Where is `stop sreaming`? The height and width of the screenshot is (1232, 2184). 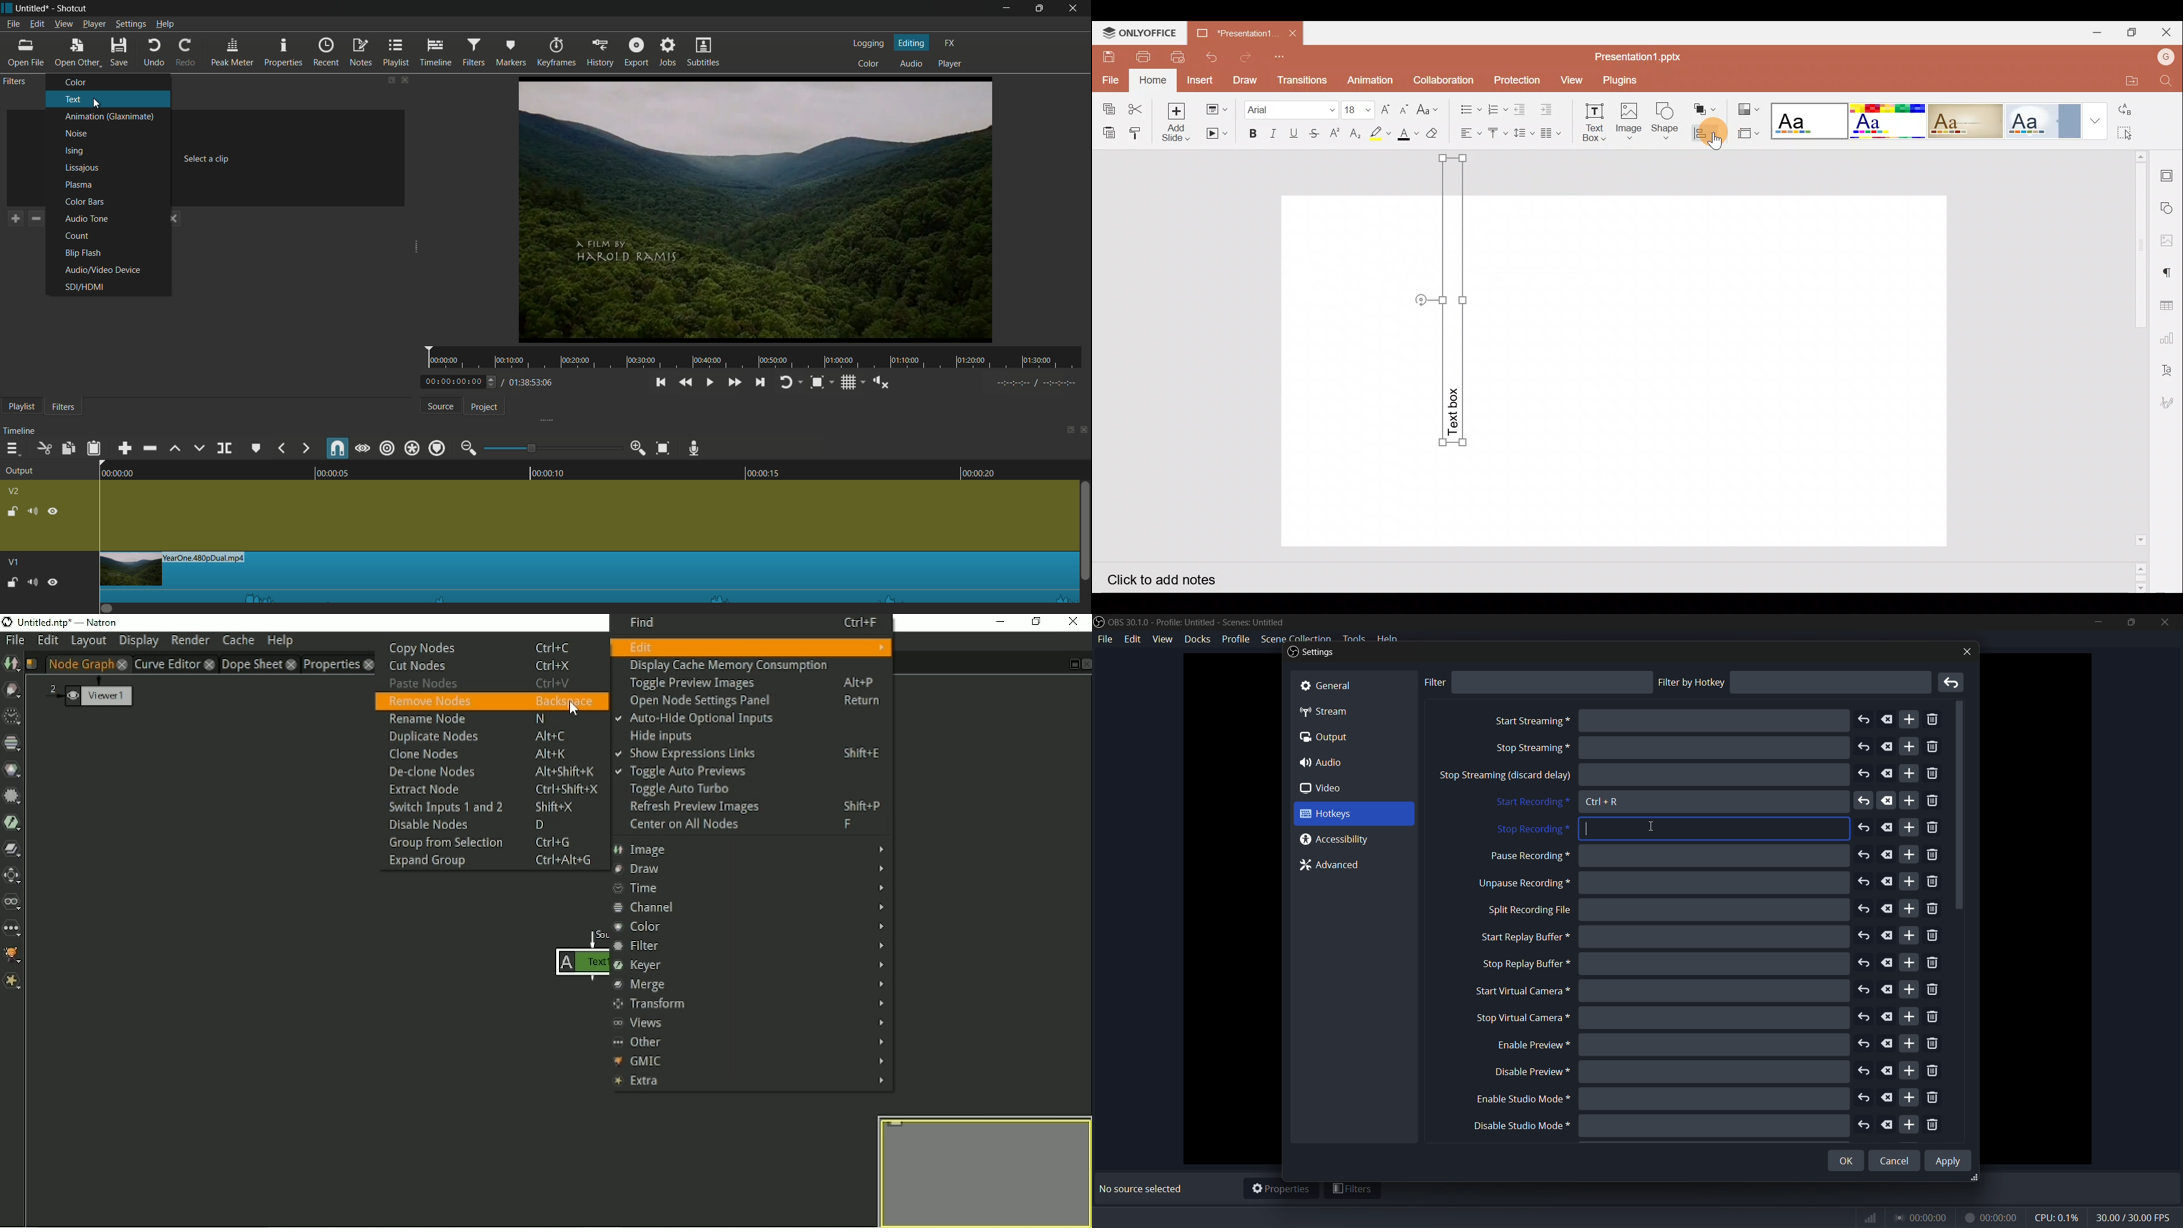 stop sreaming is located at coordinates (1505, 777).